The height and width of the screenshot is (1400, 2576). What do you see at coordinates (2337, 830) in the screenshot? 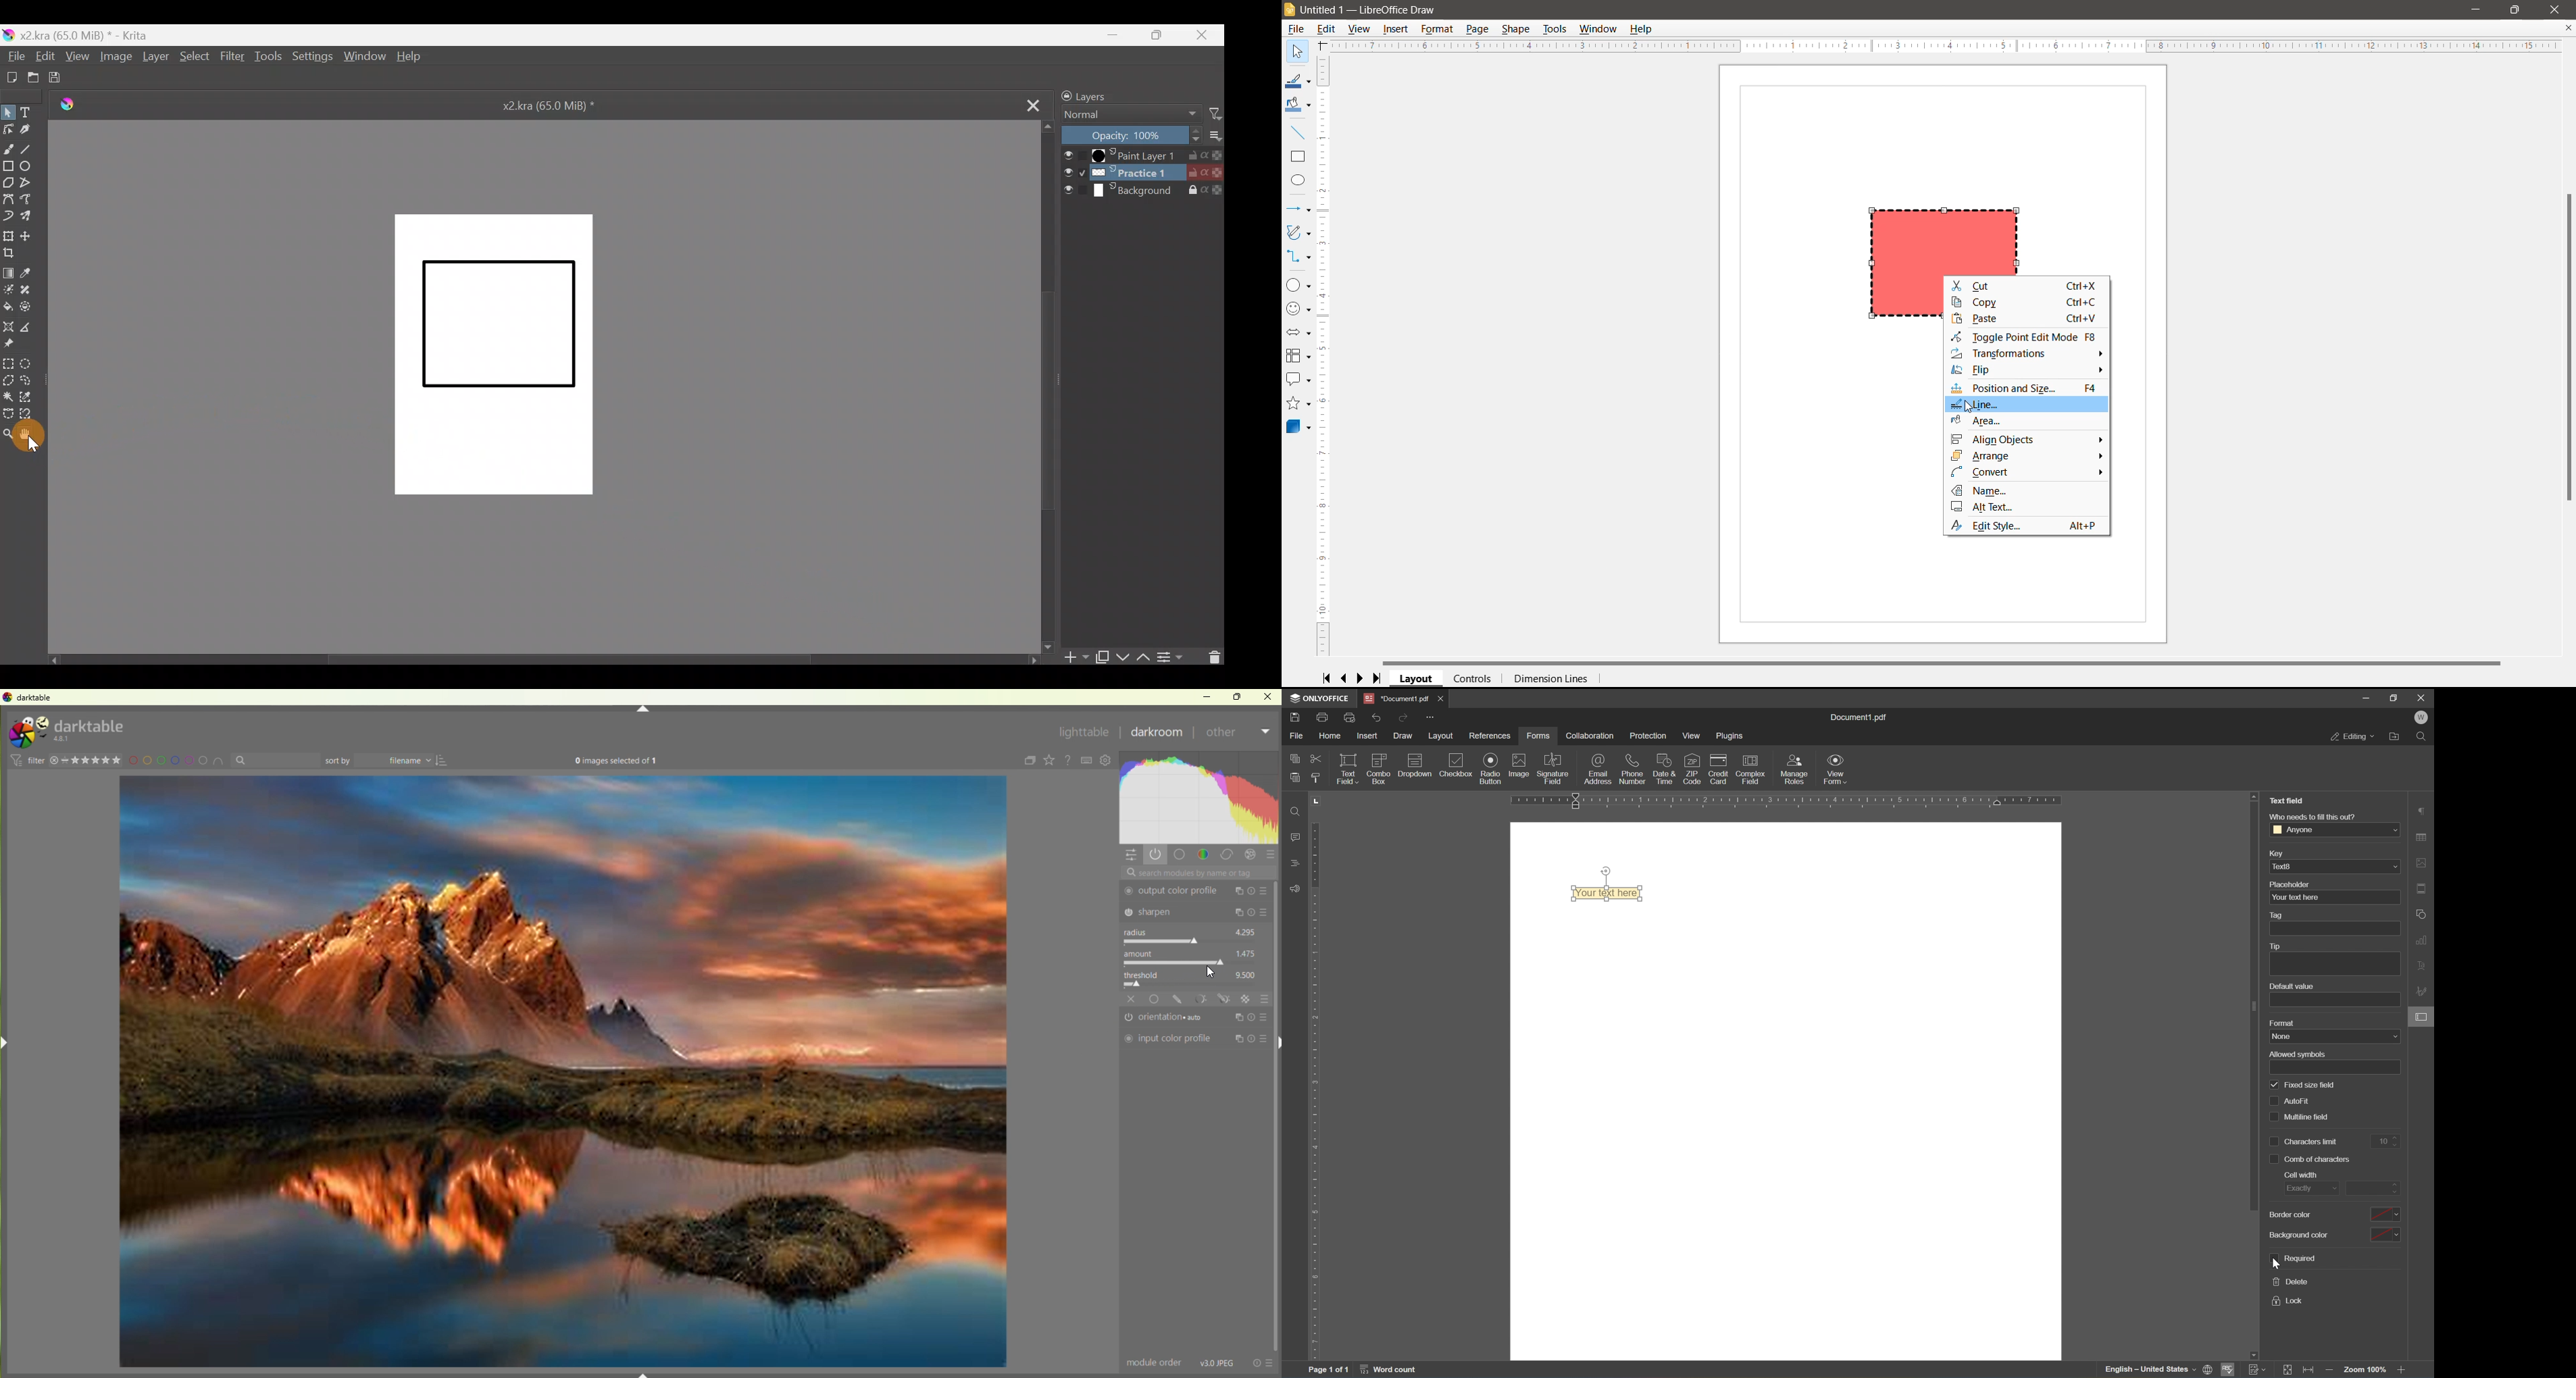
I see `anyone` at bounding box center [2337, 830].